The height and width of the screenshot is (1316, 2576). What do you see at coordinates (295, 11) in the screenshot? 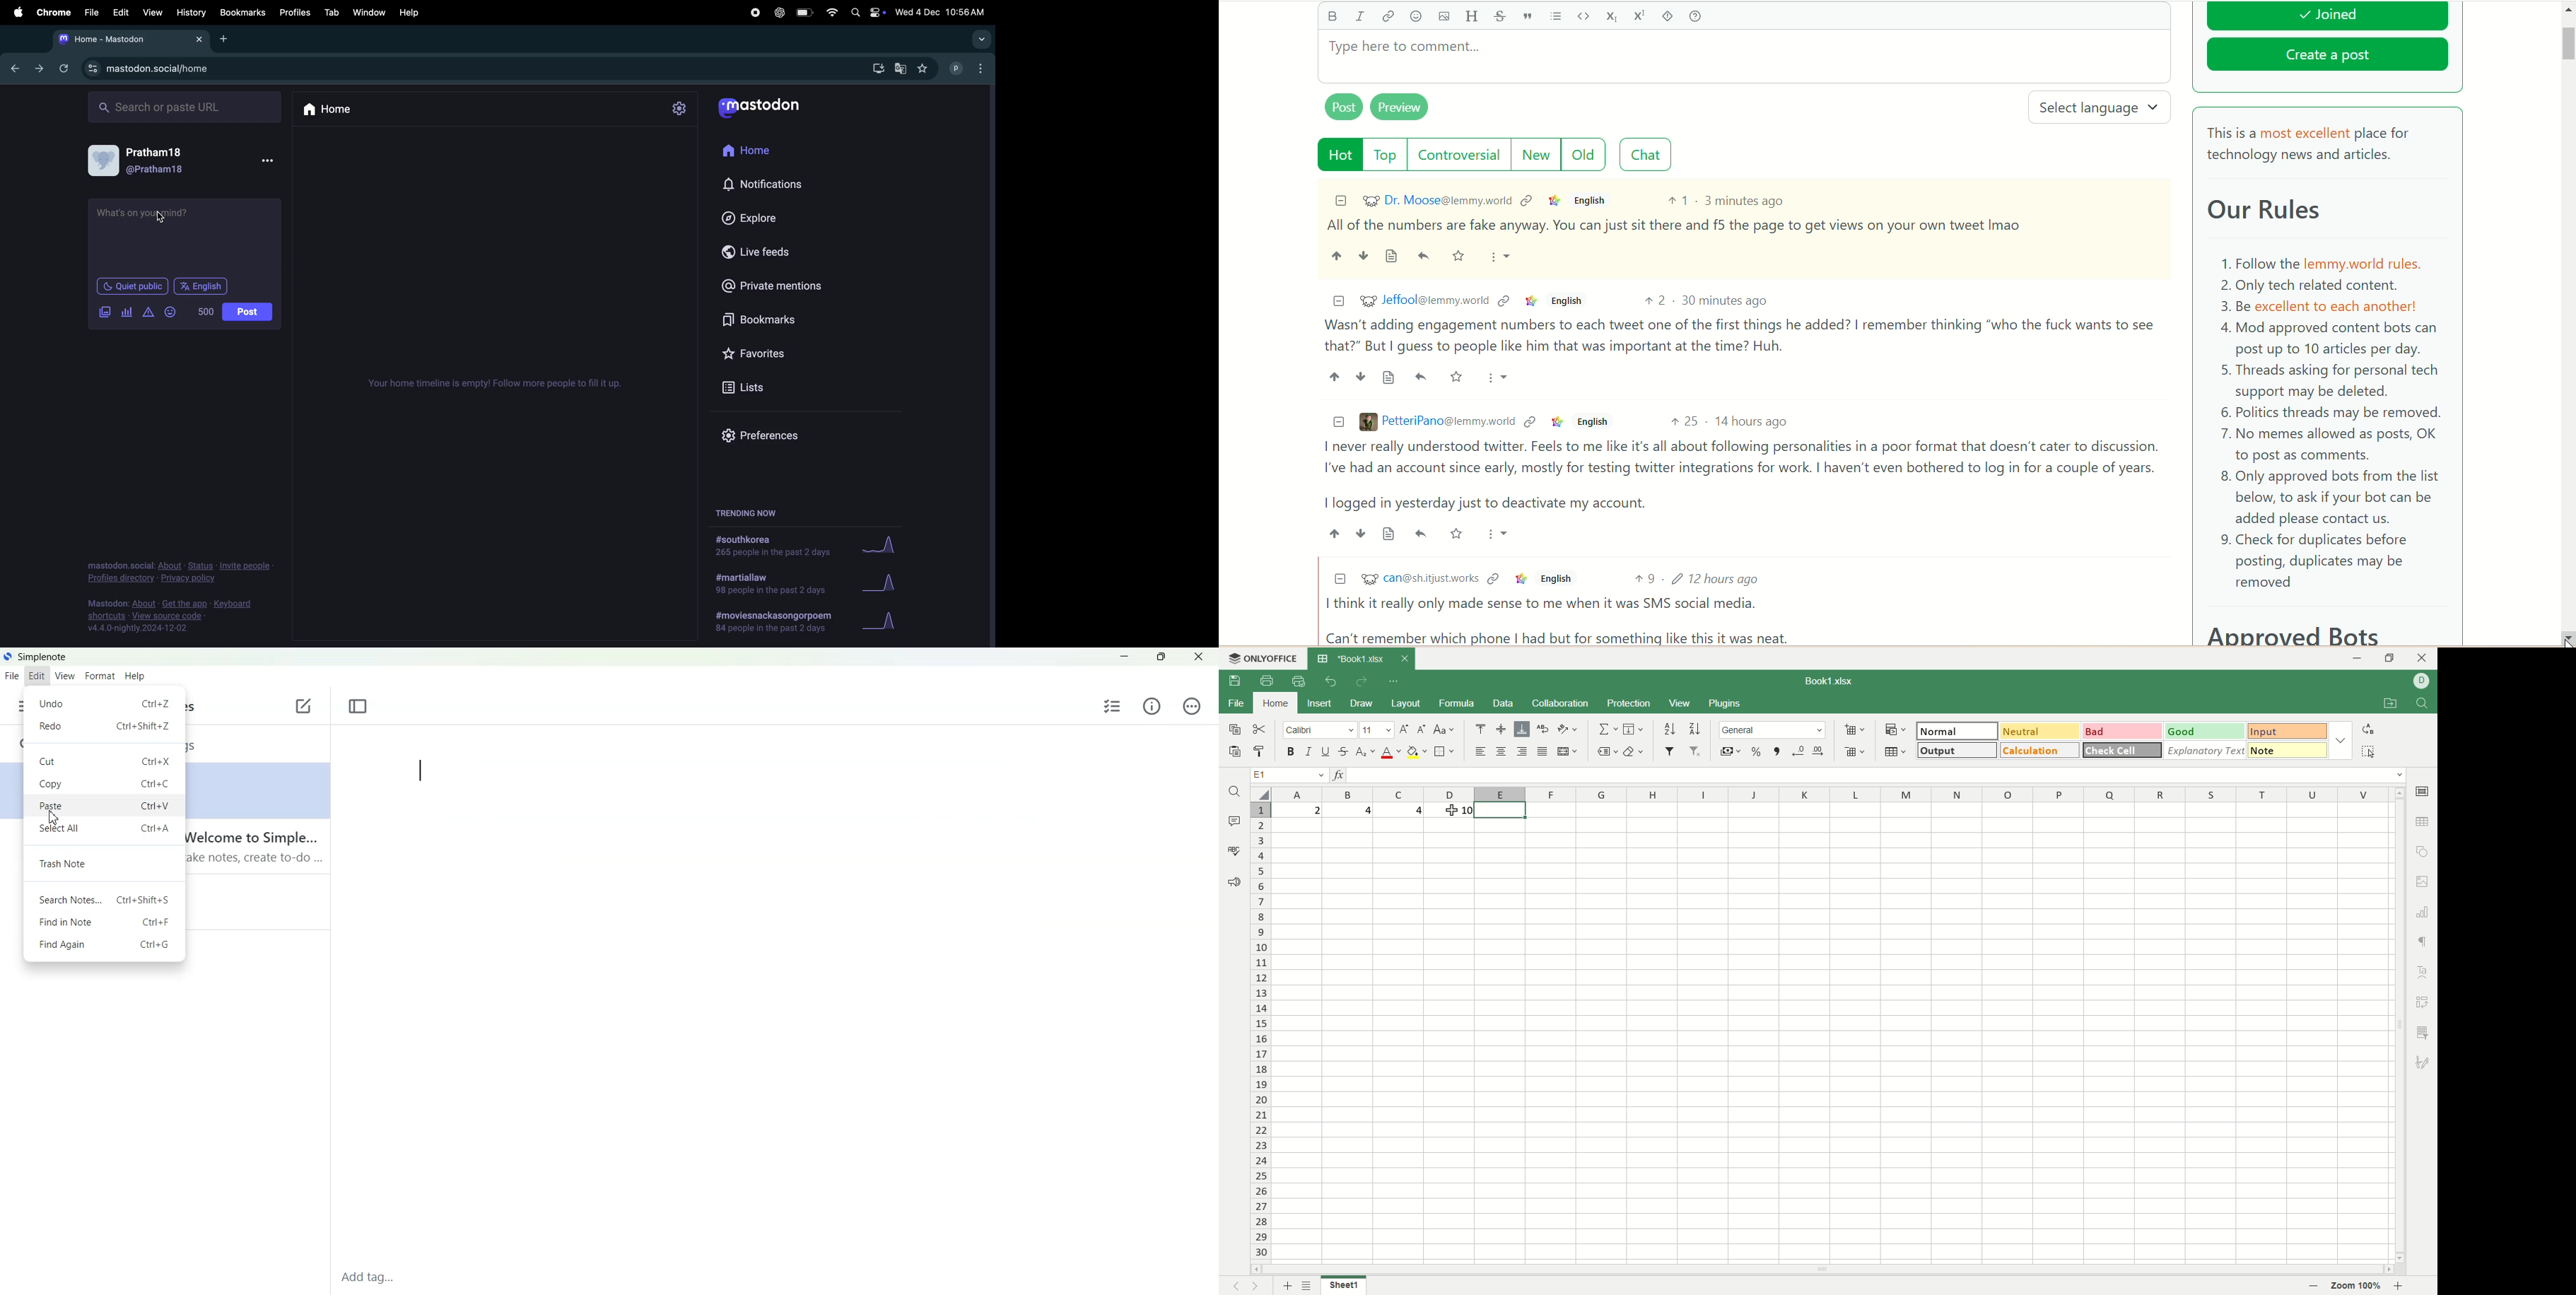
I see `Profiles` at bounding box center [295, 11].